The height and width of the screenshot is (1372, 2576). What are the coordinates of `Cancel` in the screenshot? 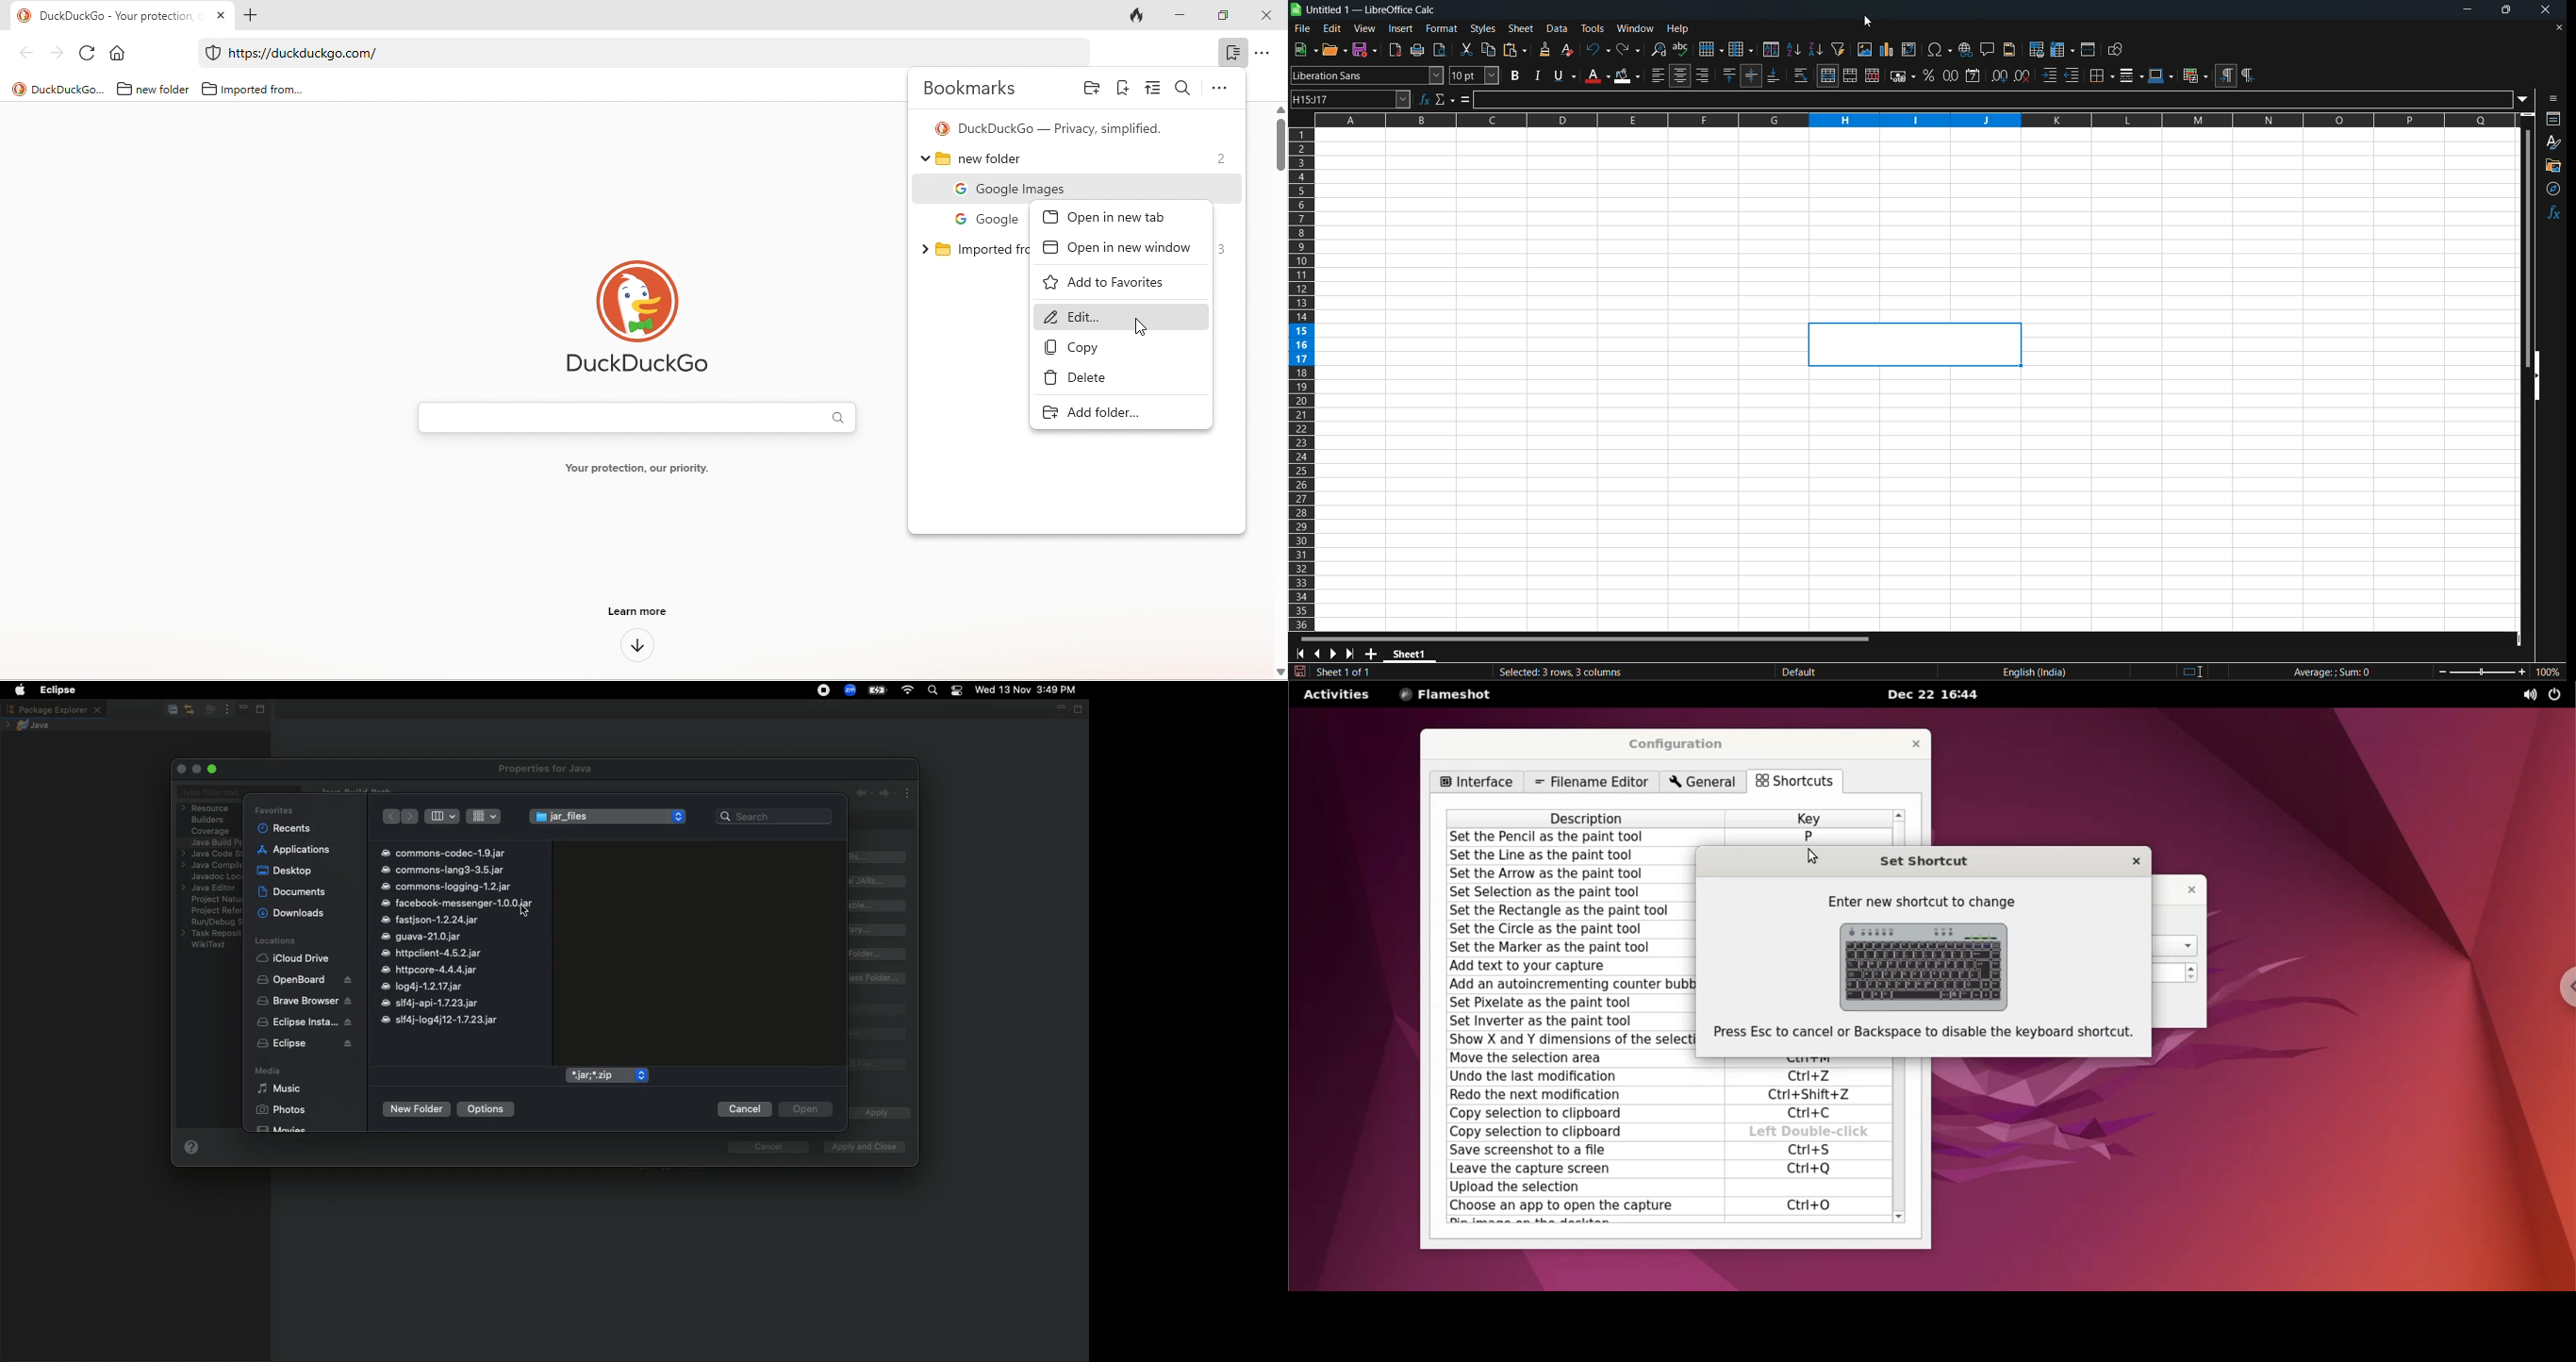 It's located at (744, 1109).